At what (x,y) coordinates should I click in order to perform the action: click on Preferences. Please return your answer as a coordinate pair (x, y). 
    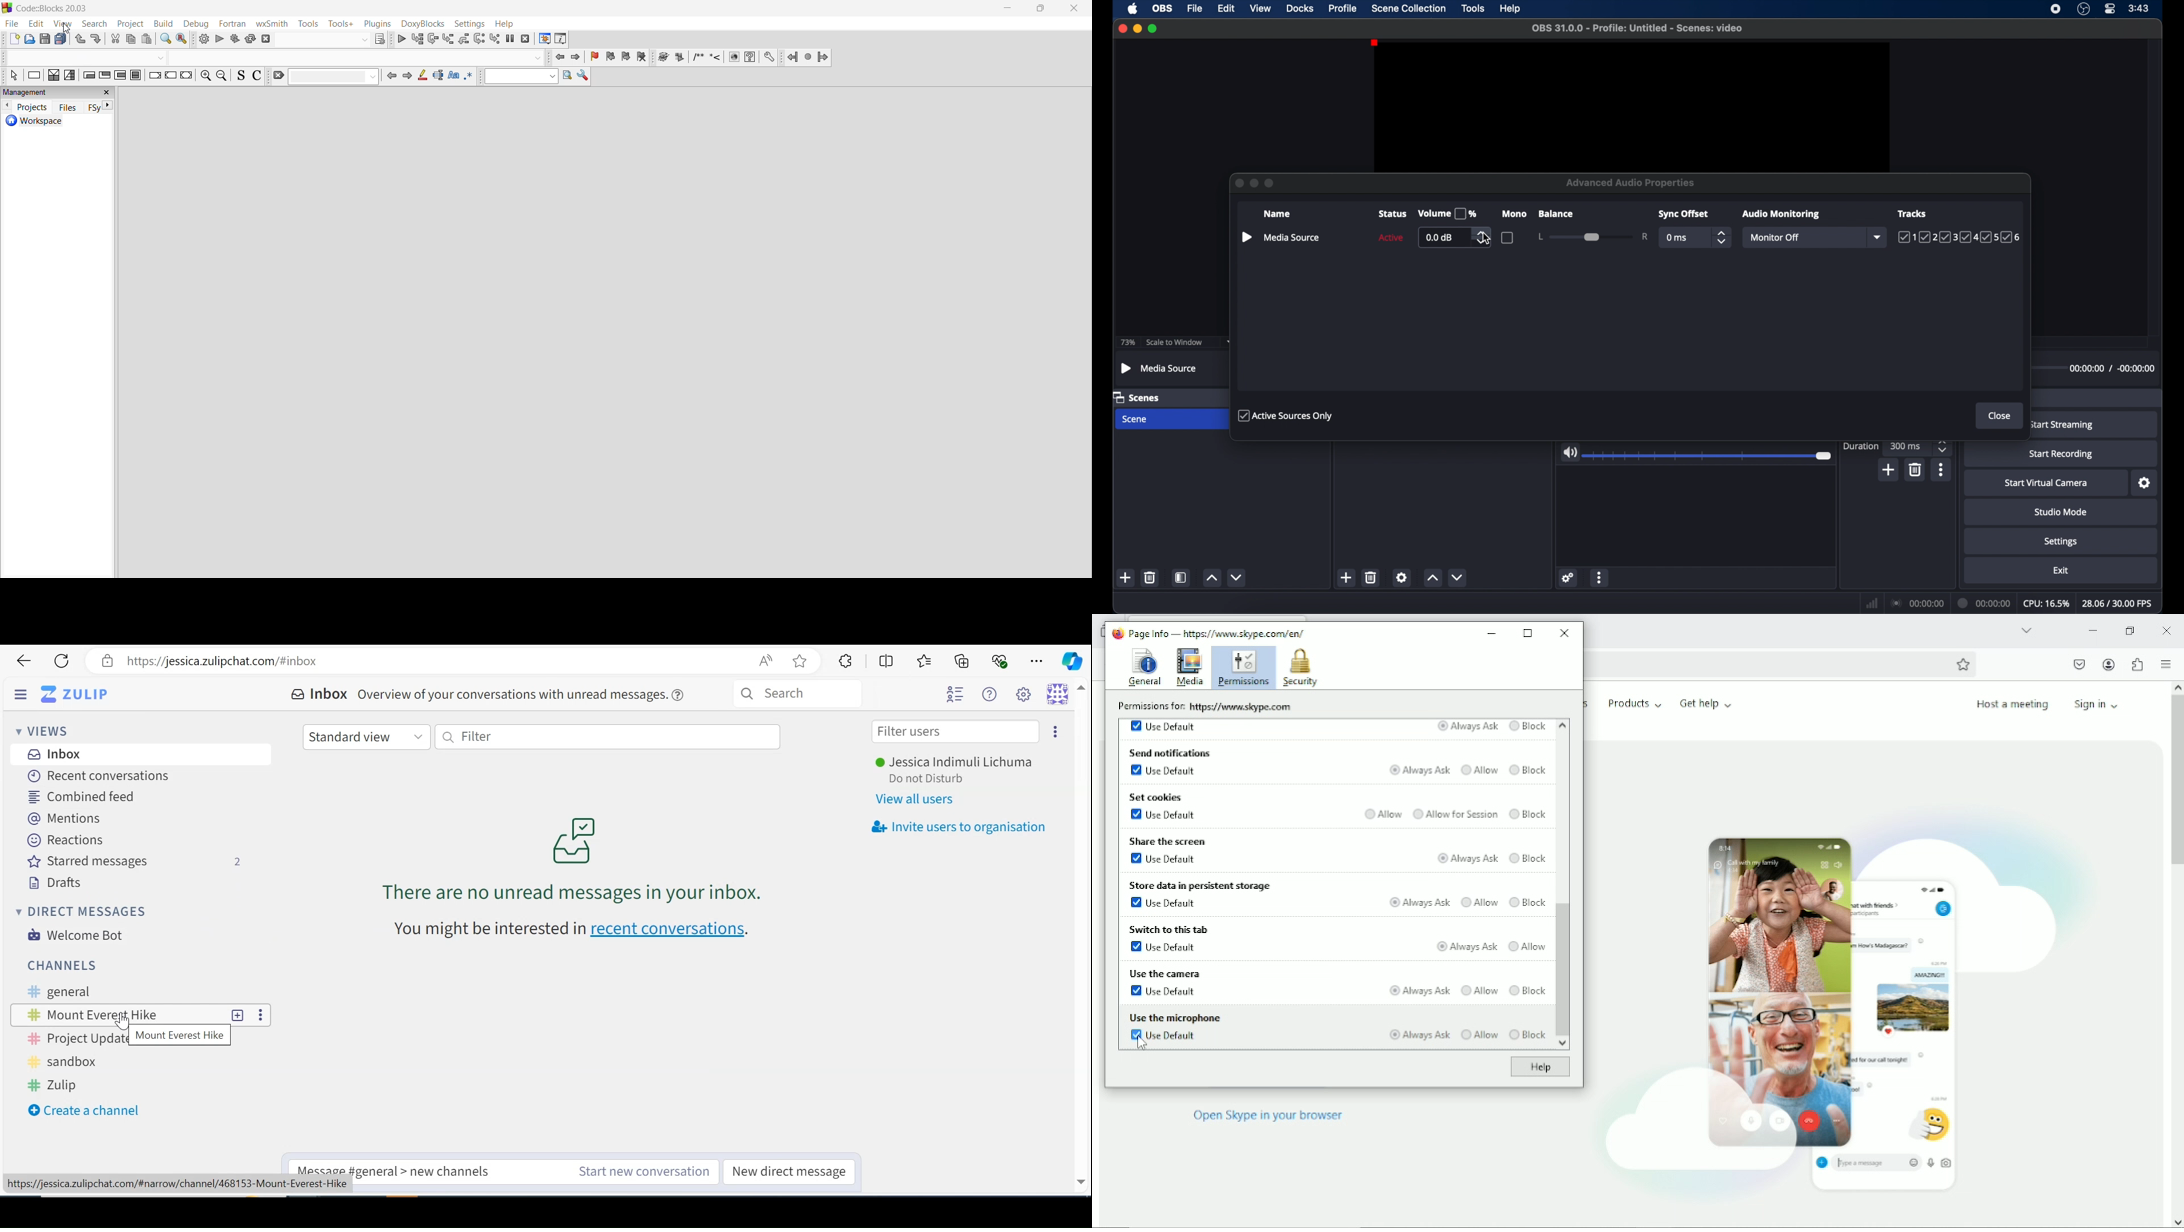
    Looking at the image, I should click on (770, 57).